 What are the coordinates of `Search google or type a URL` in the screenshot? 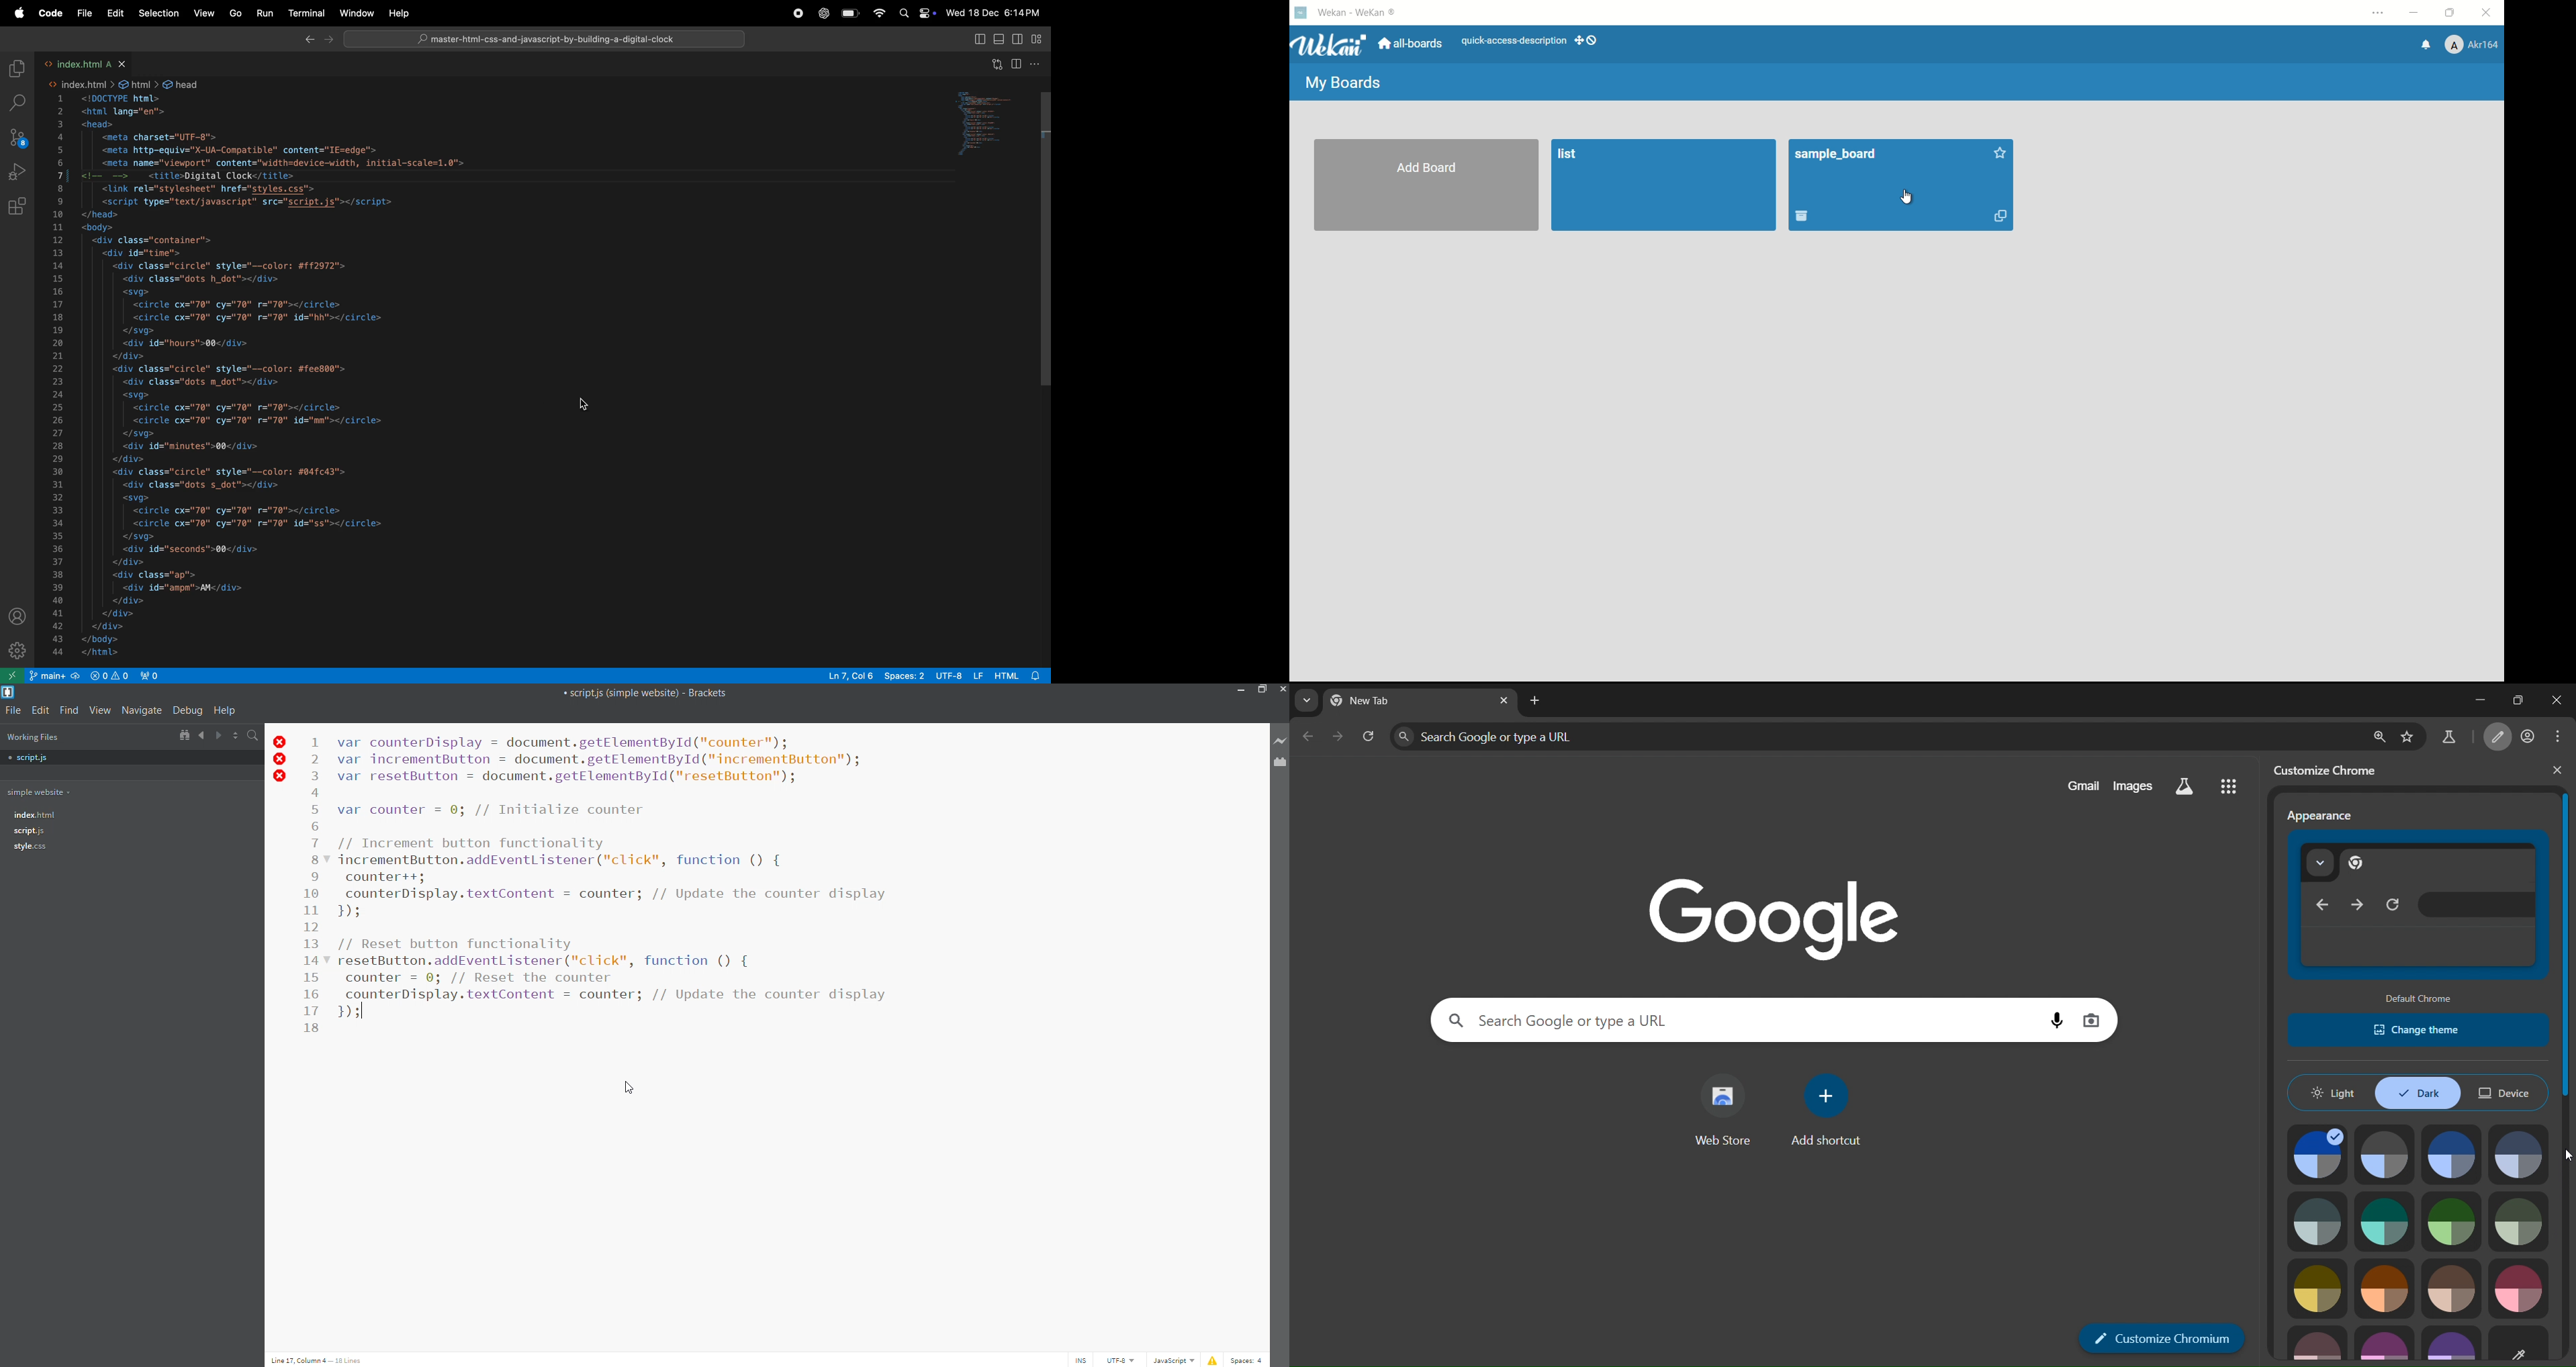 It's located at (1876, 736).